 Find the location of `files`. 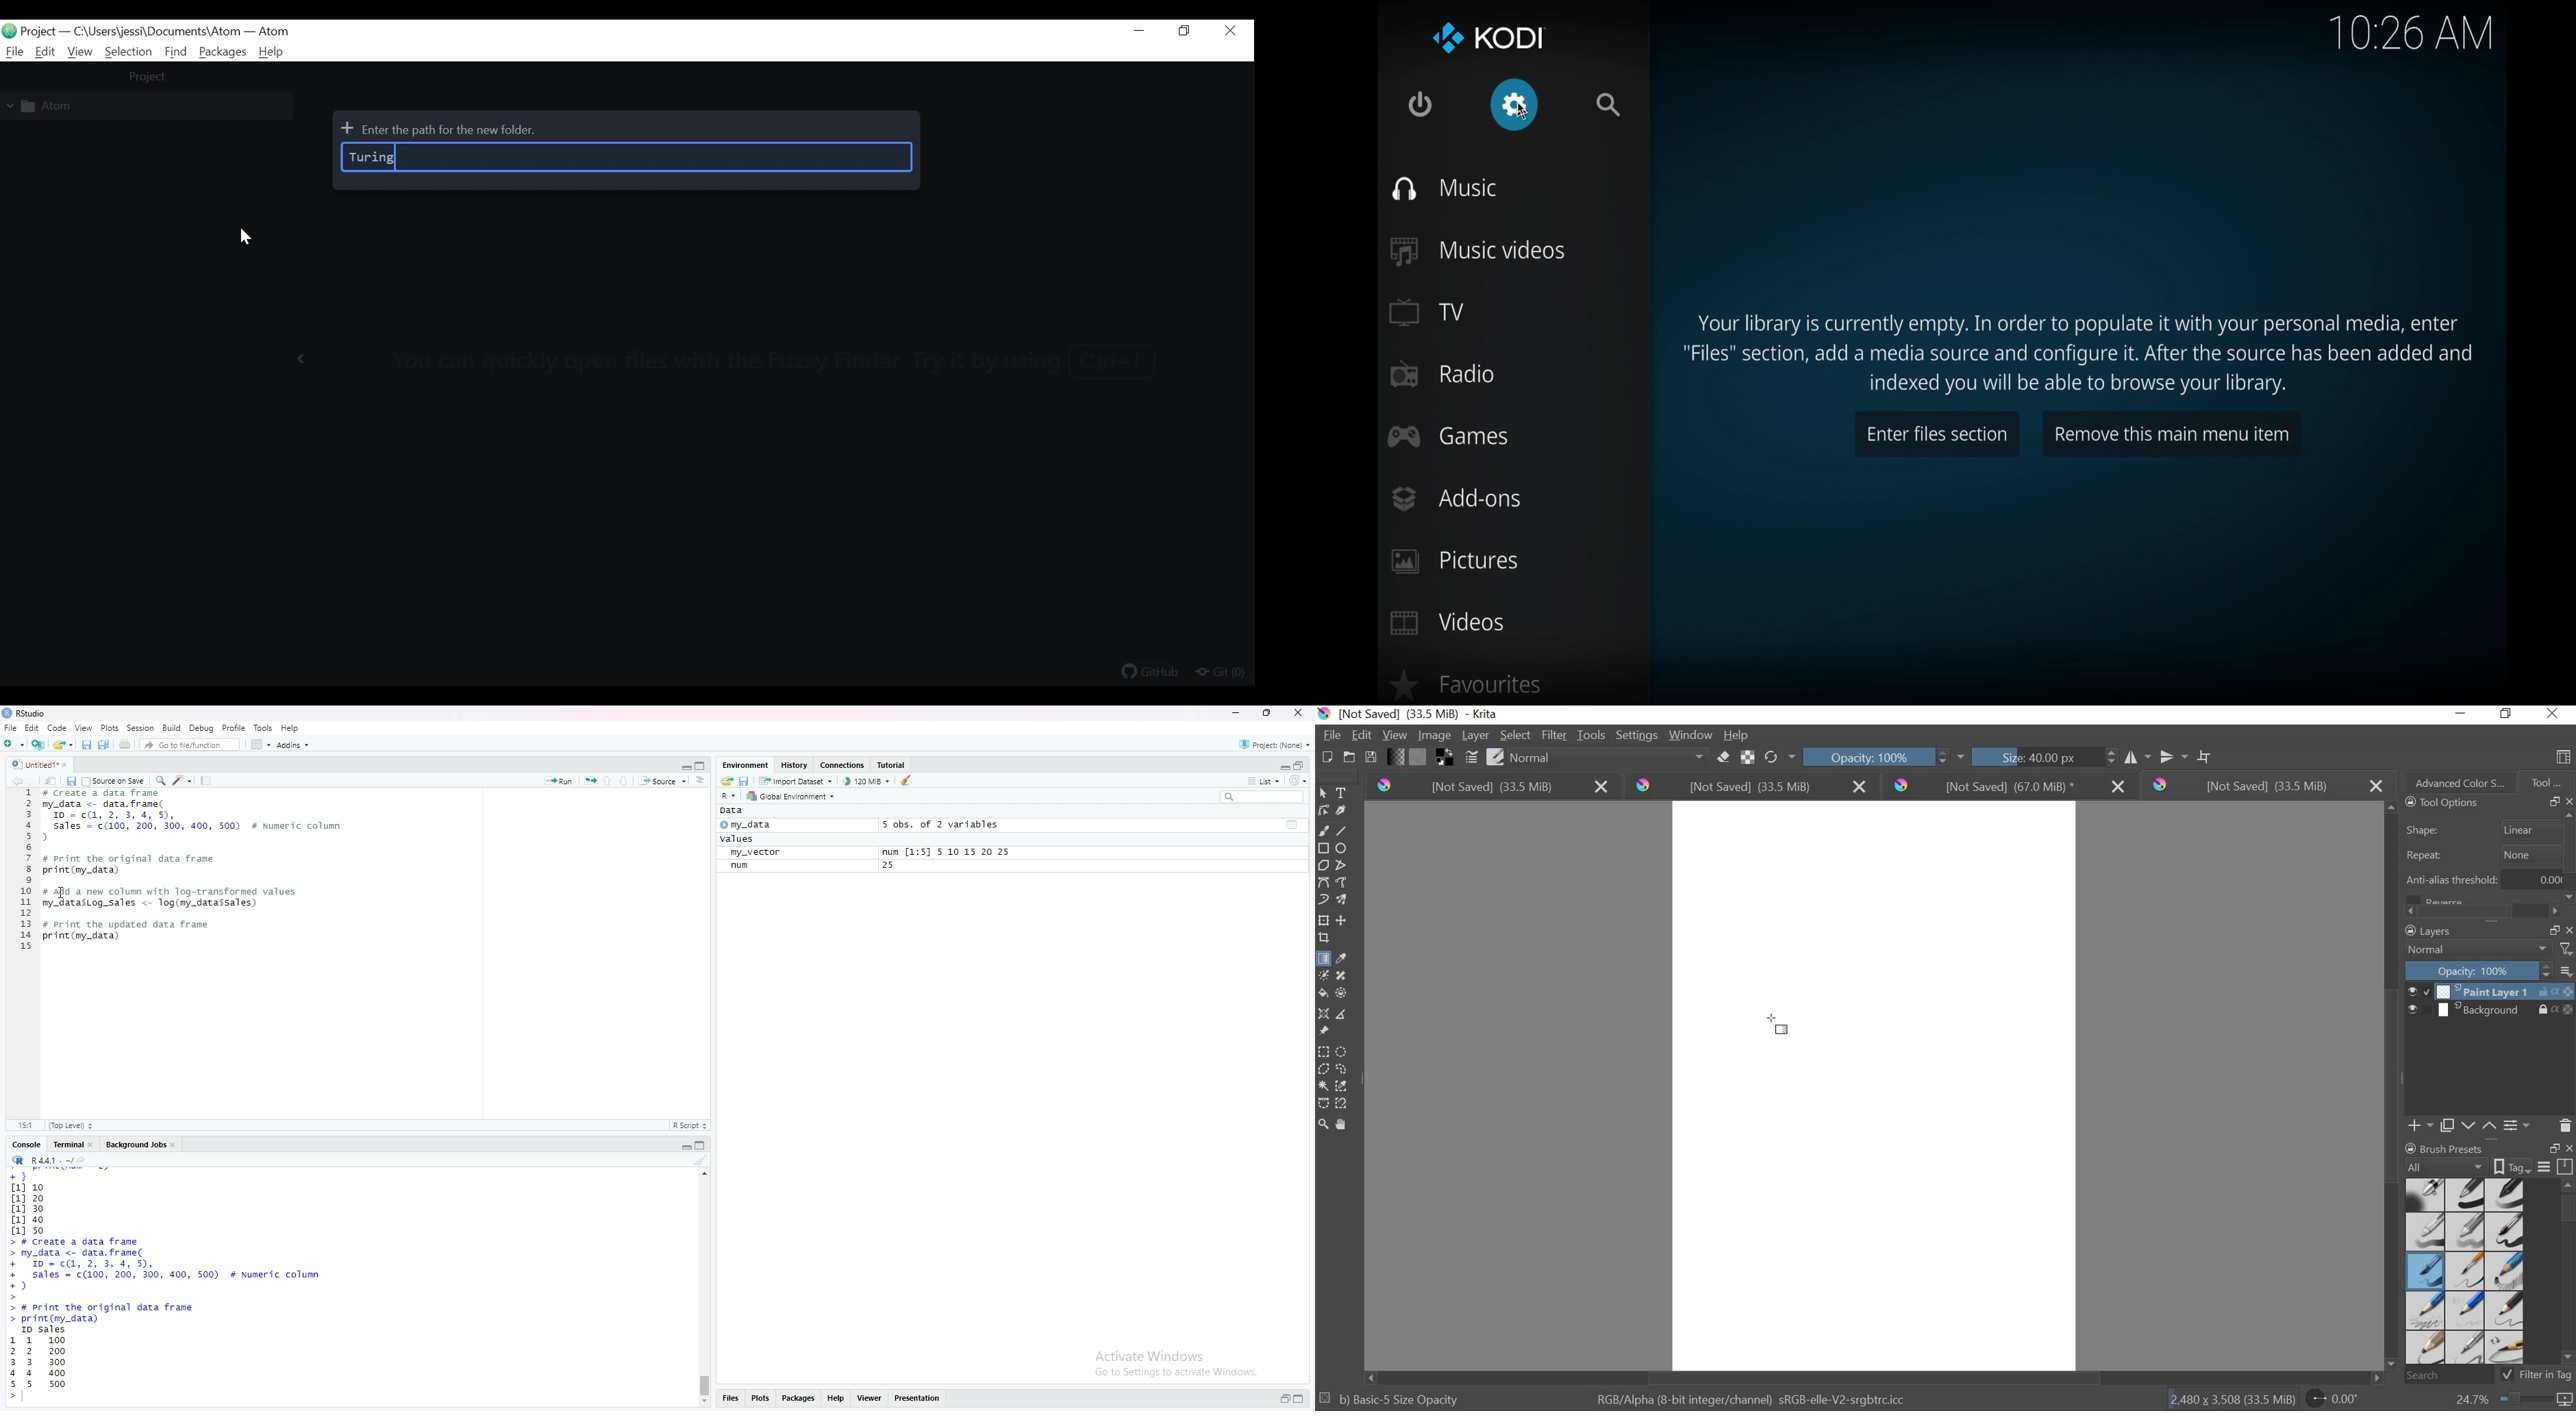

files is located at coordinates (734, 1399).